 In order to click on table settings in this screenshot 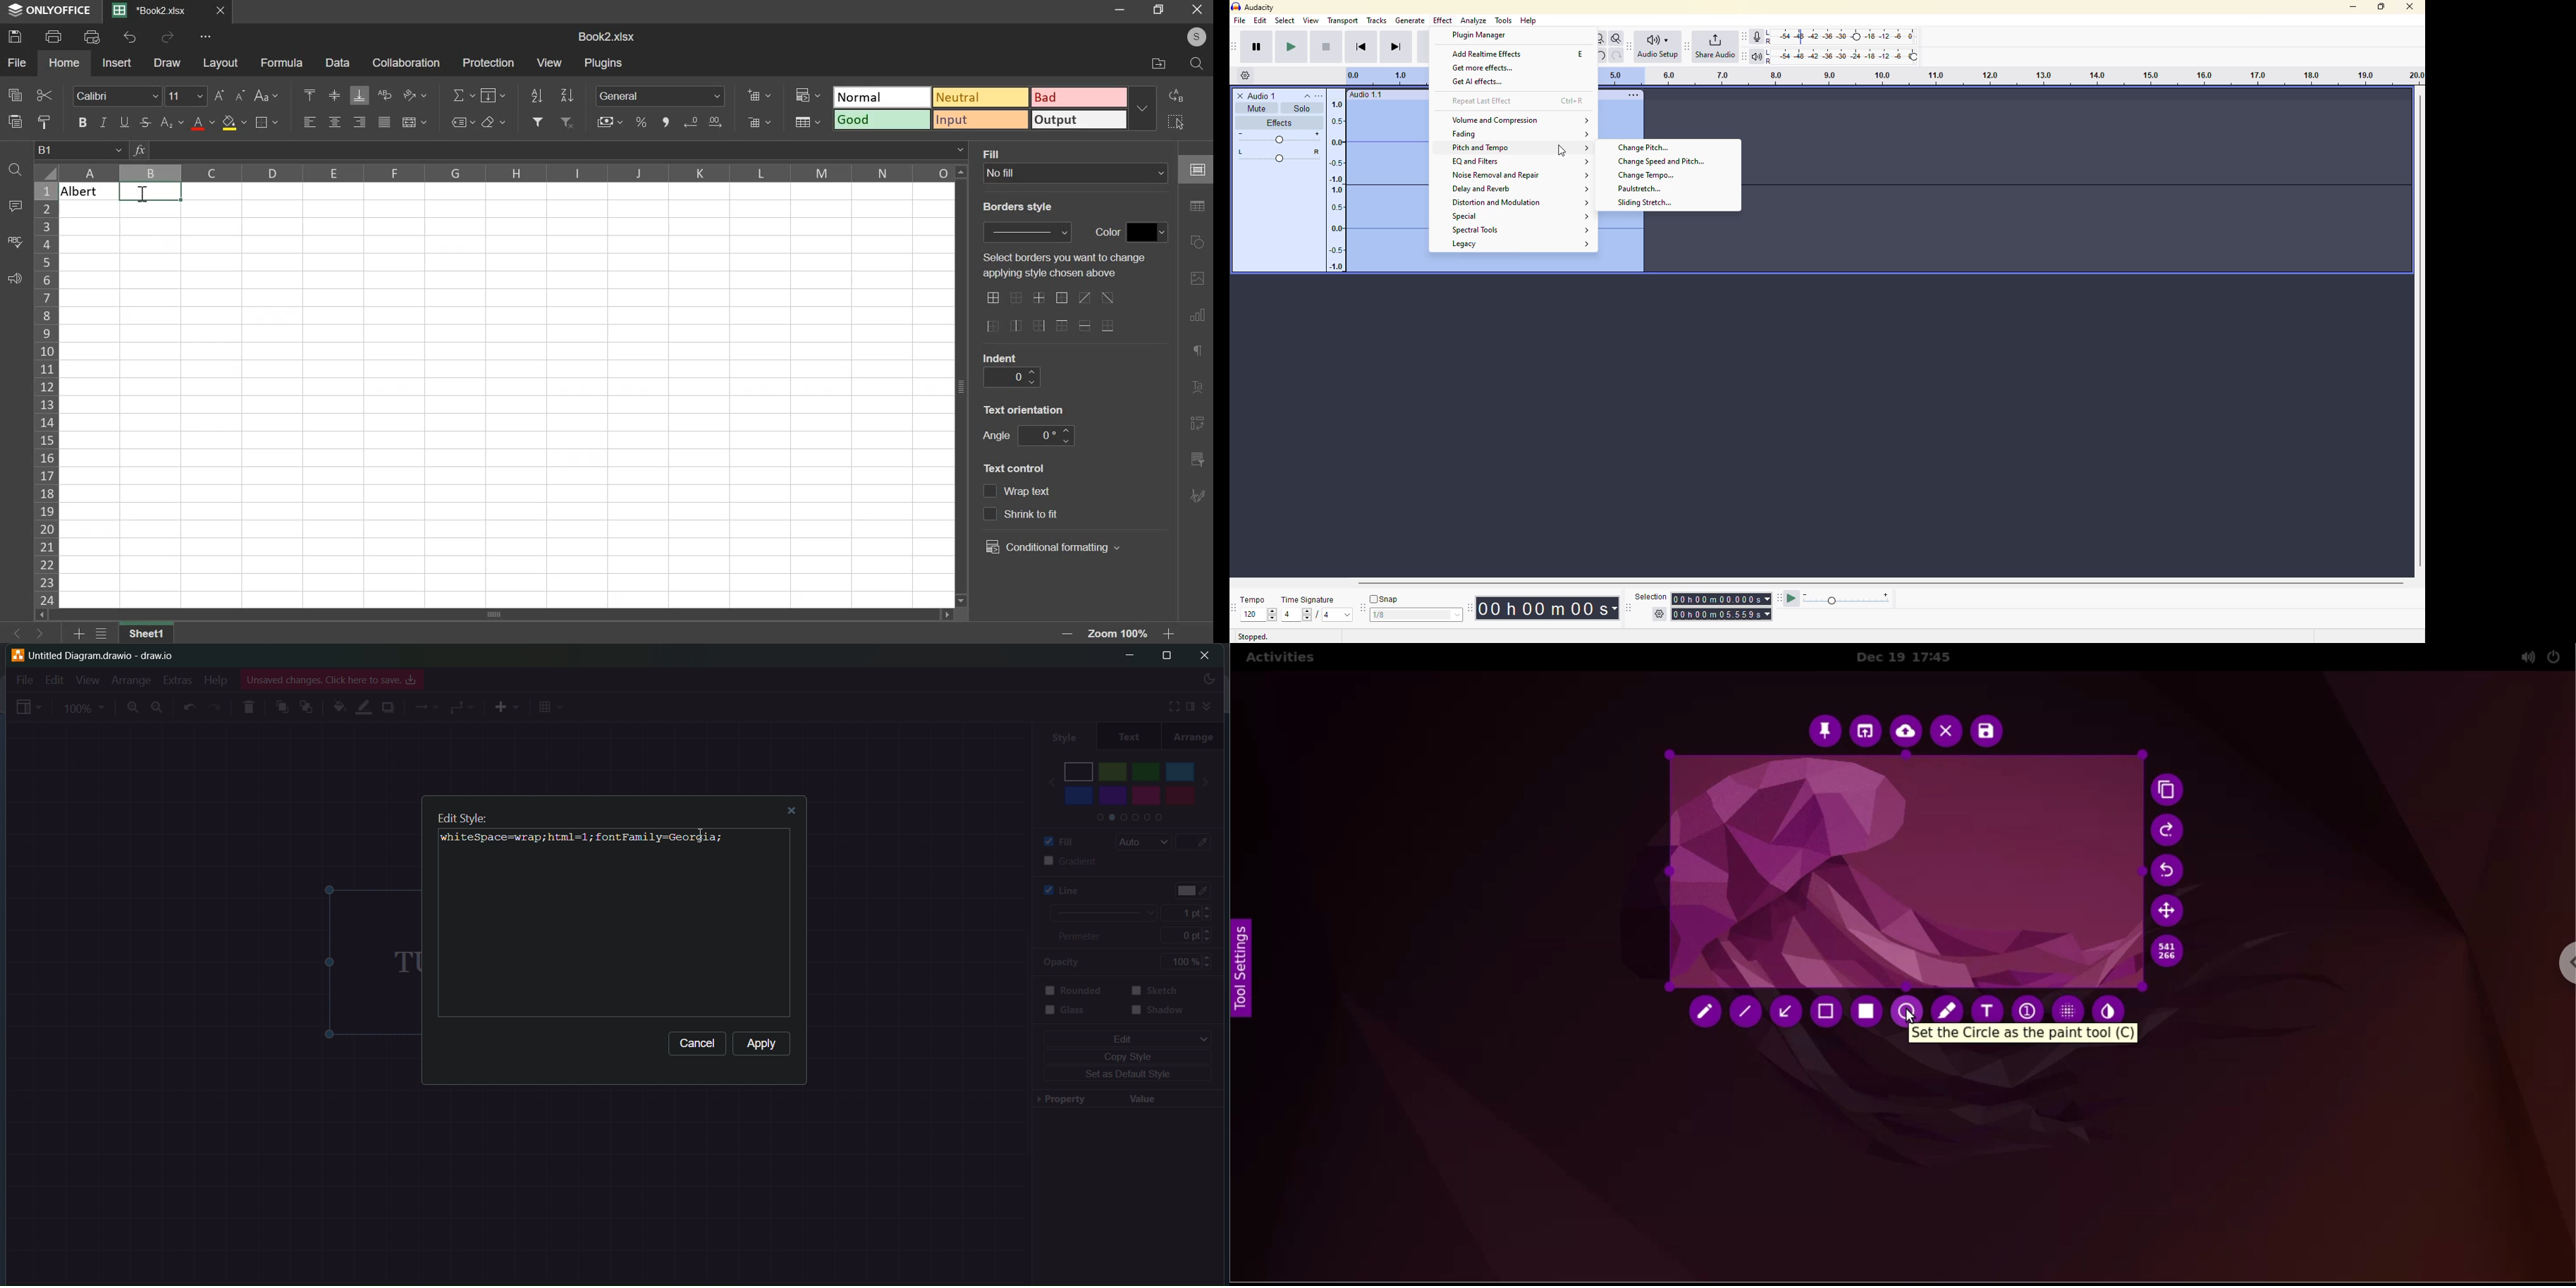, I will do `click(1198, 206)`.